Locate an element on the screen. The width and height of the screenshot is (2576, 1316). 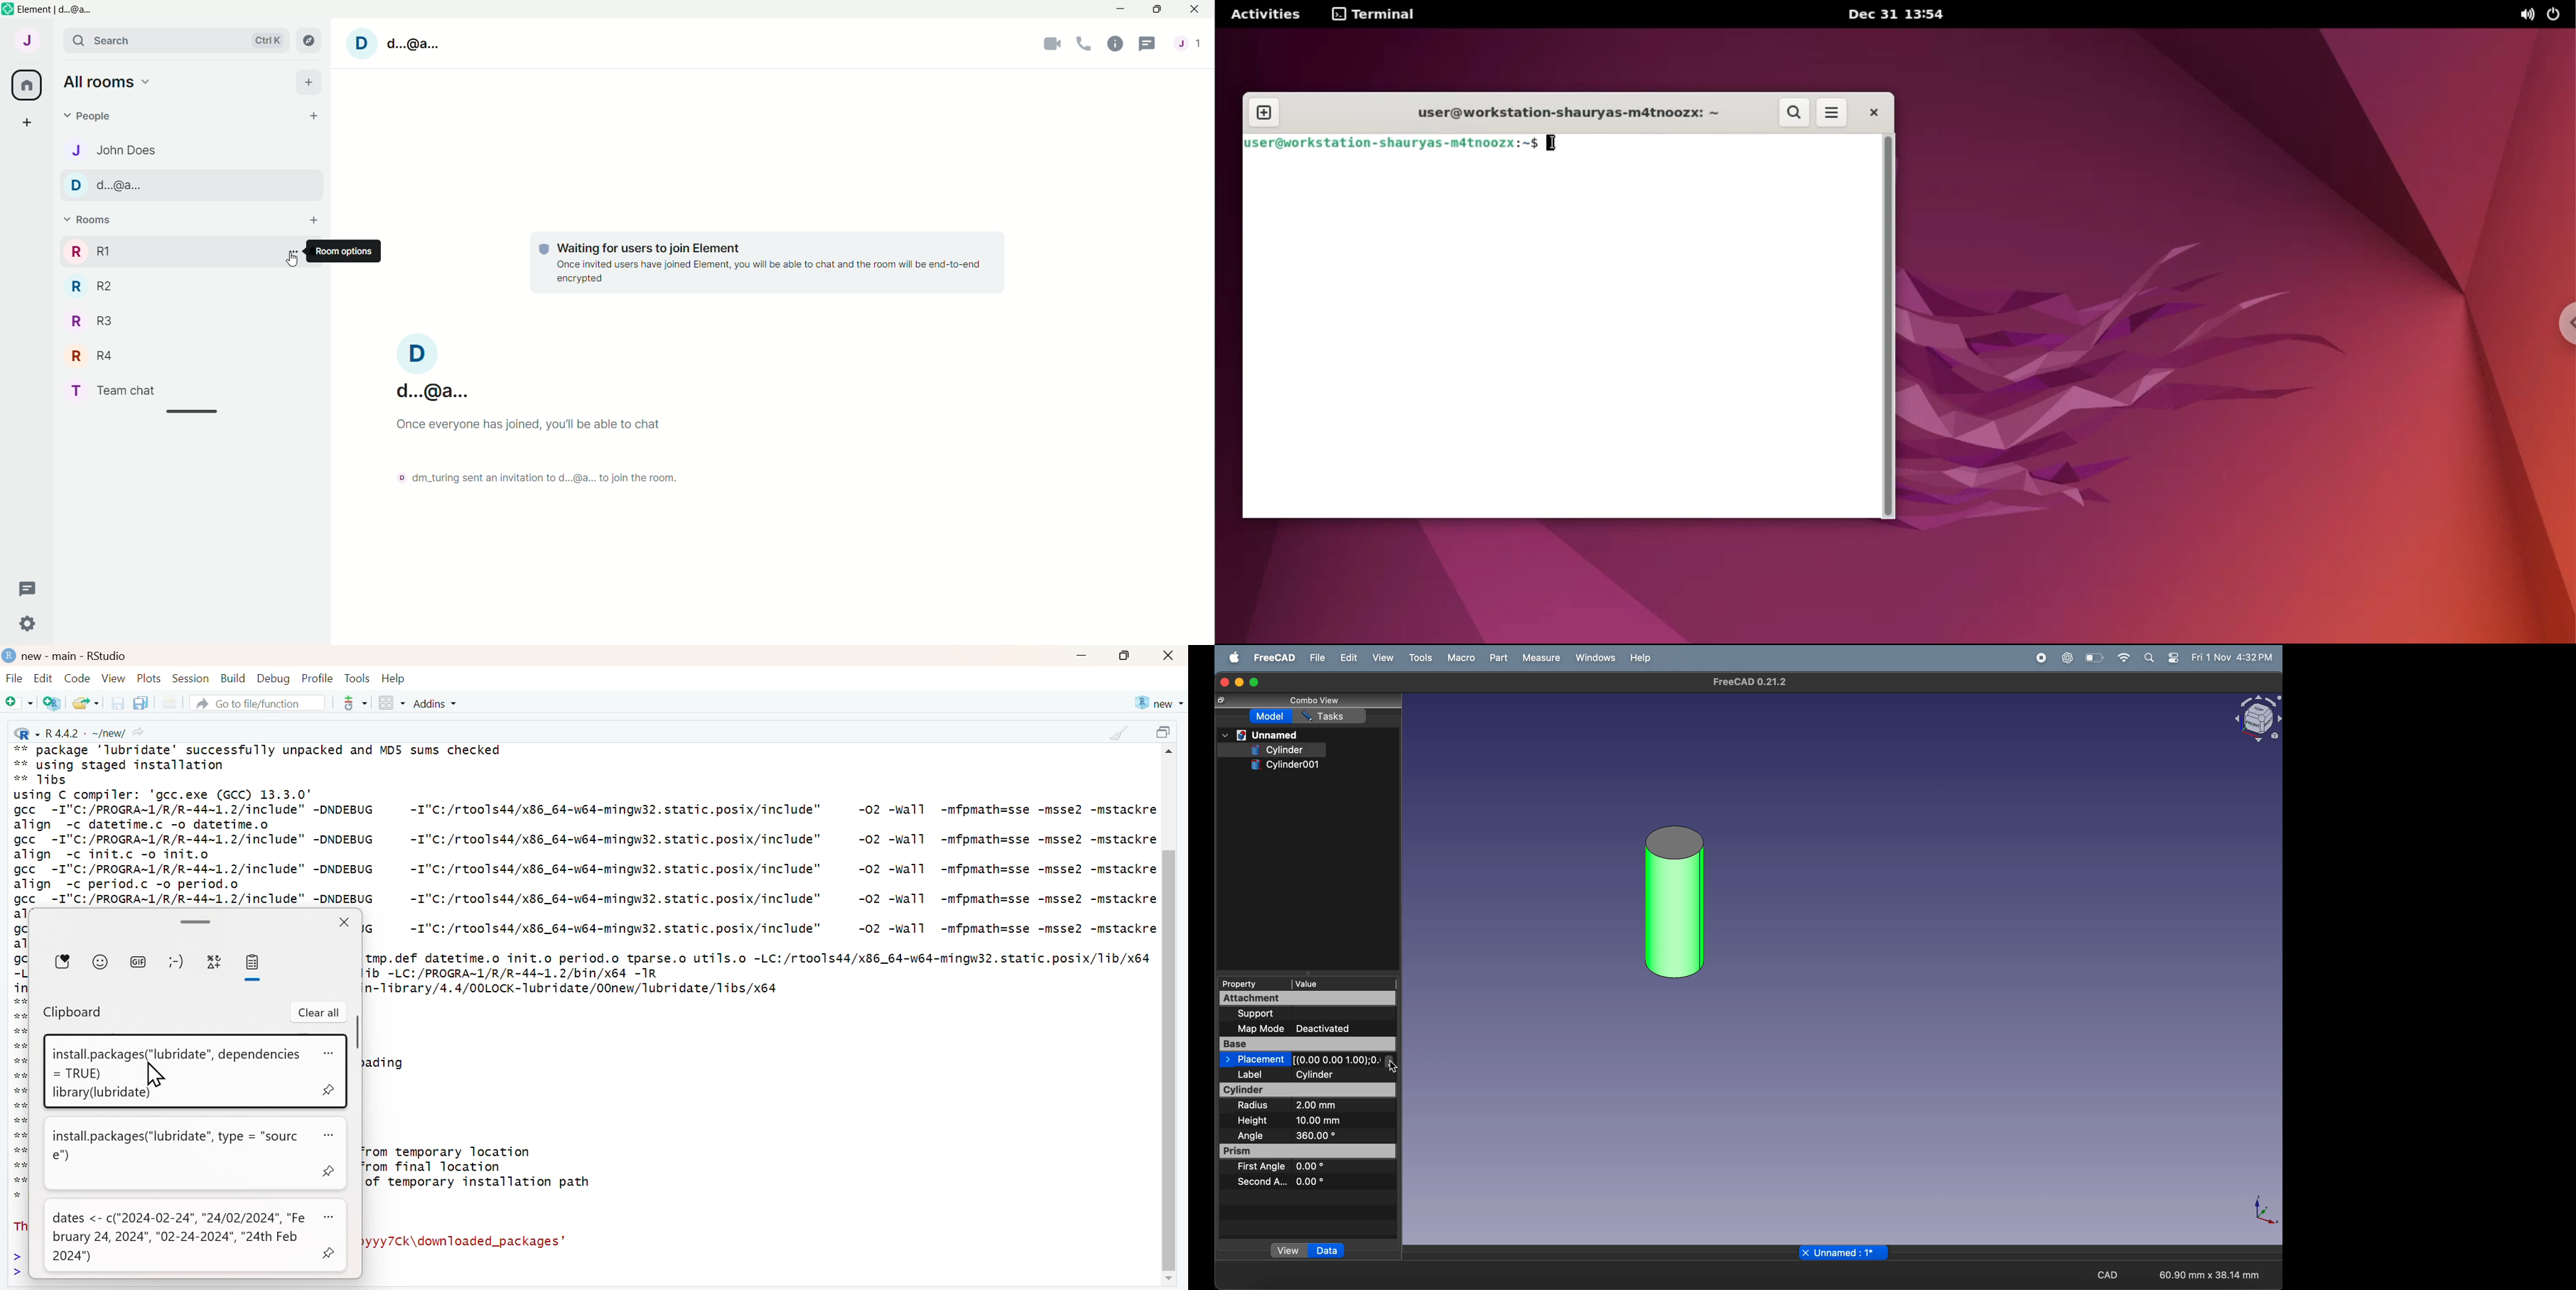
Session is located at coordinates (190, 678).